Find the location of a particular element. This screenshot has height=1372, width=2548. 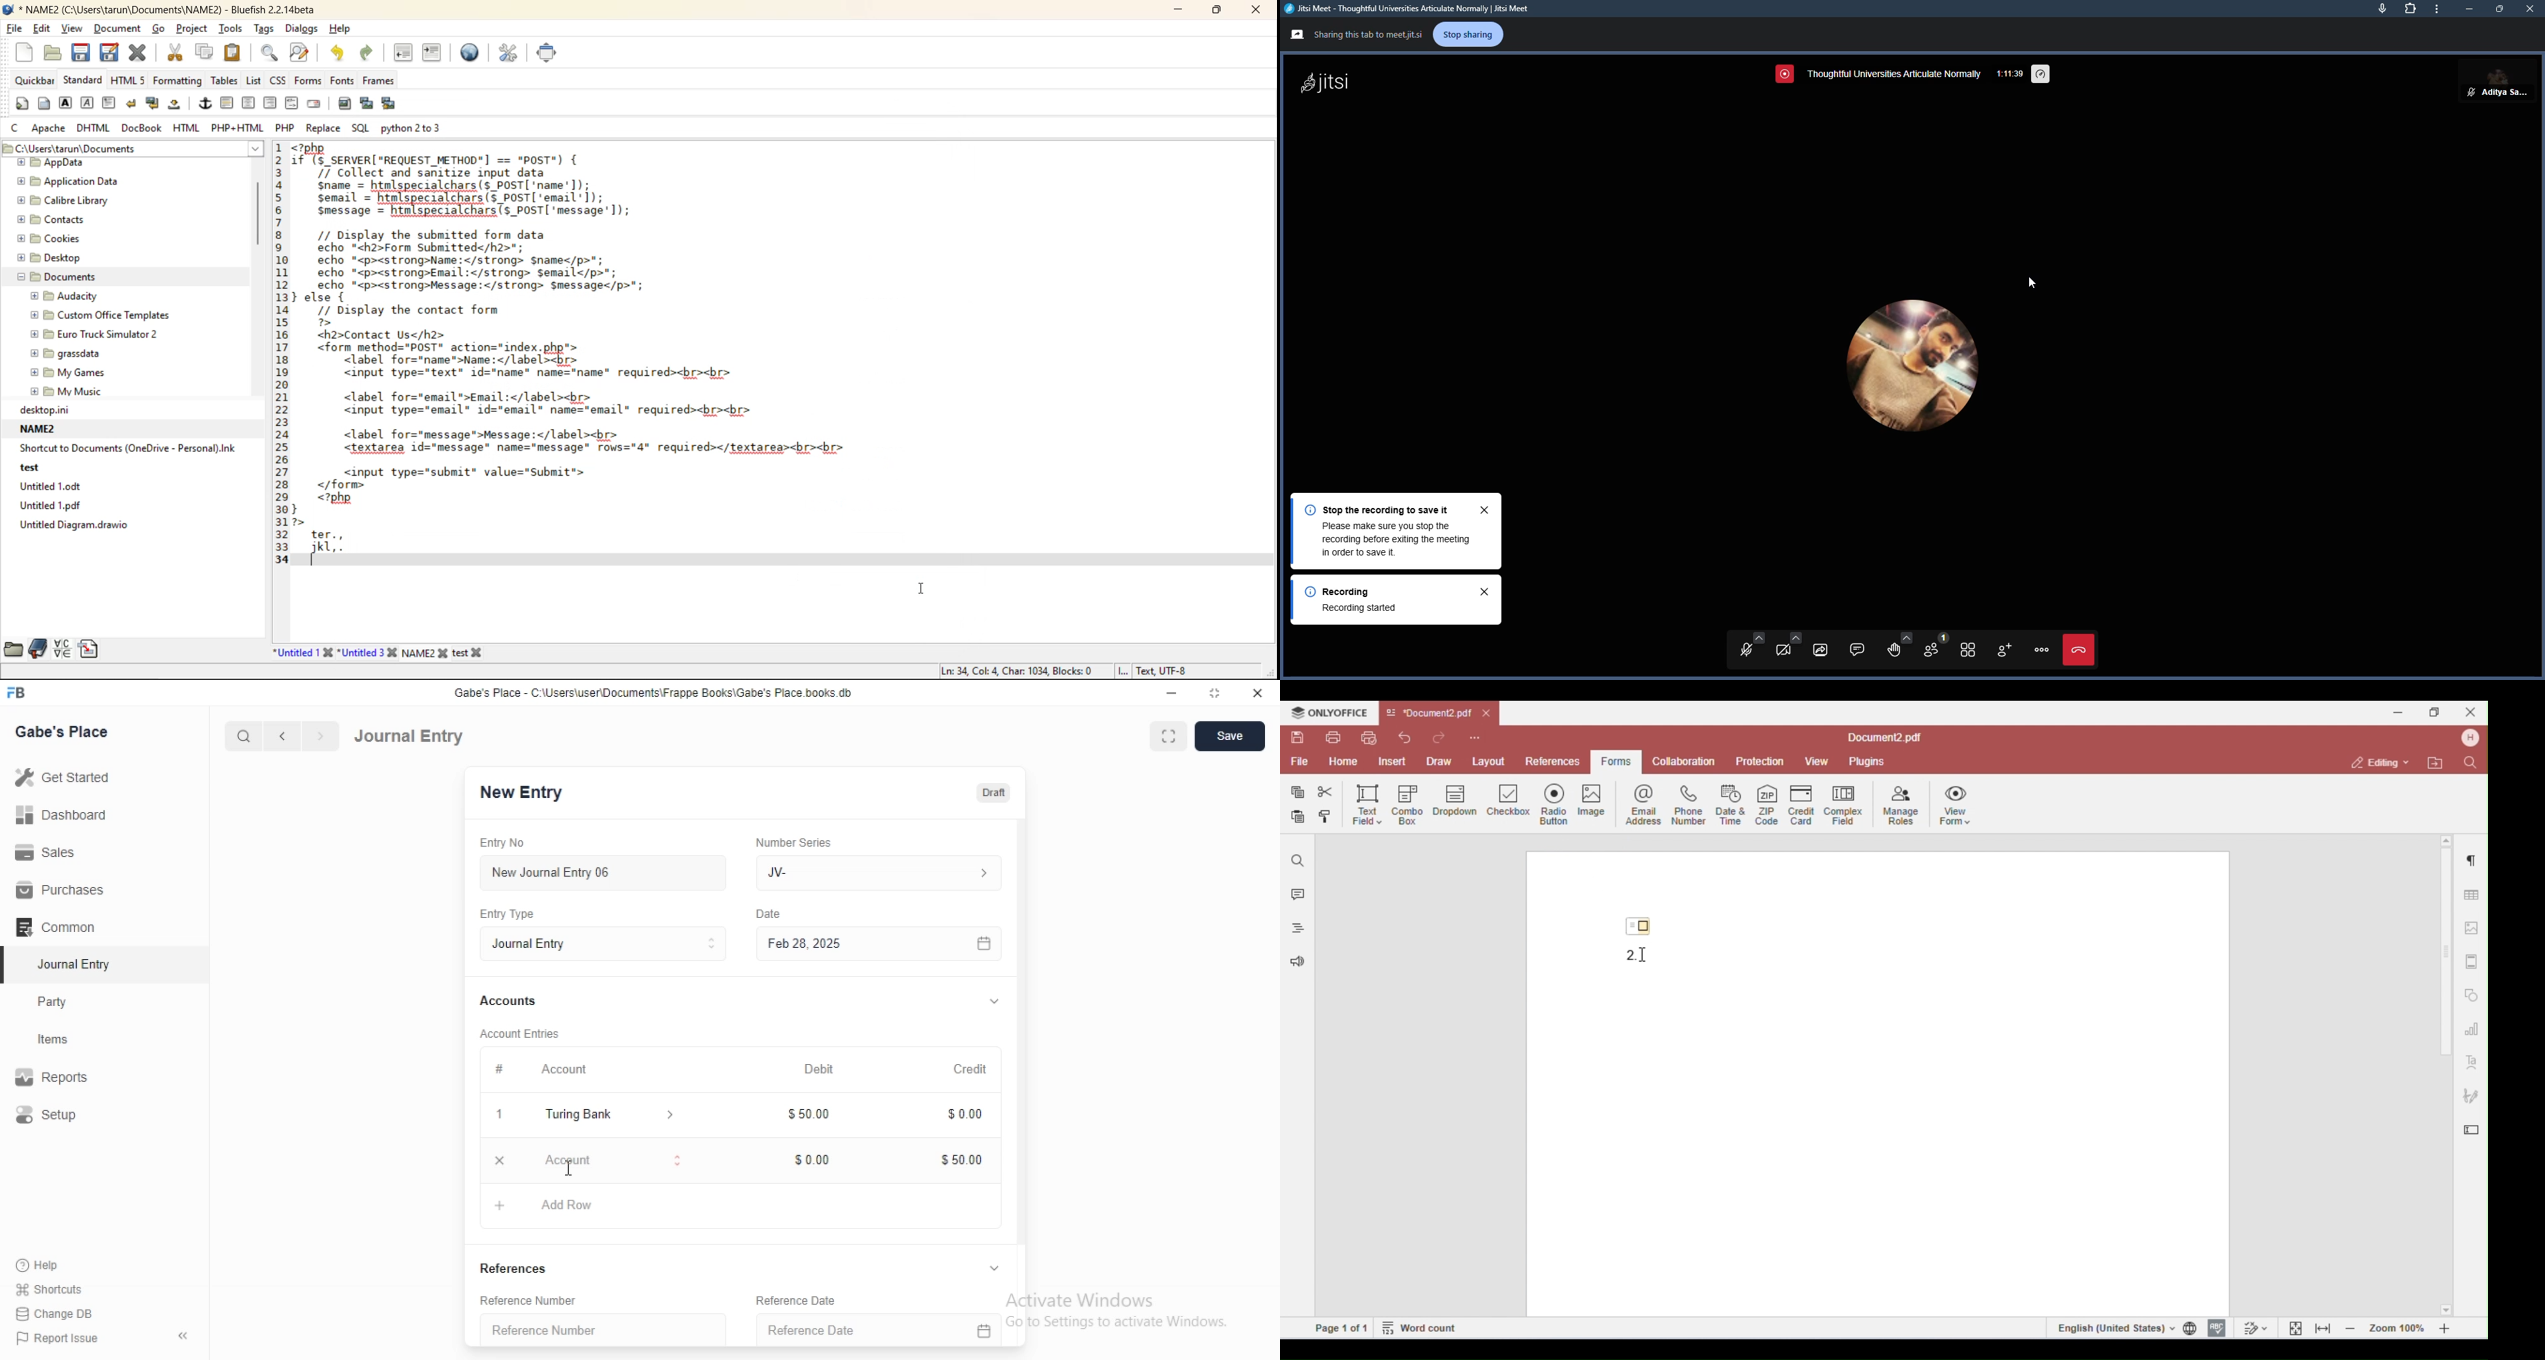

dhtml is located at coordinates (94, 128).